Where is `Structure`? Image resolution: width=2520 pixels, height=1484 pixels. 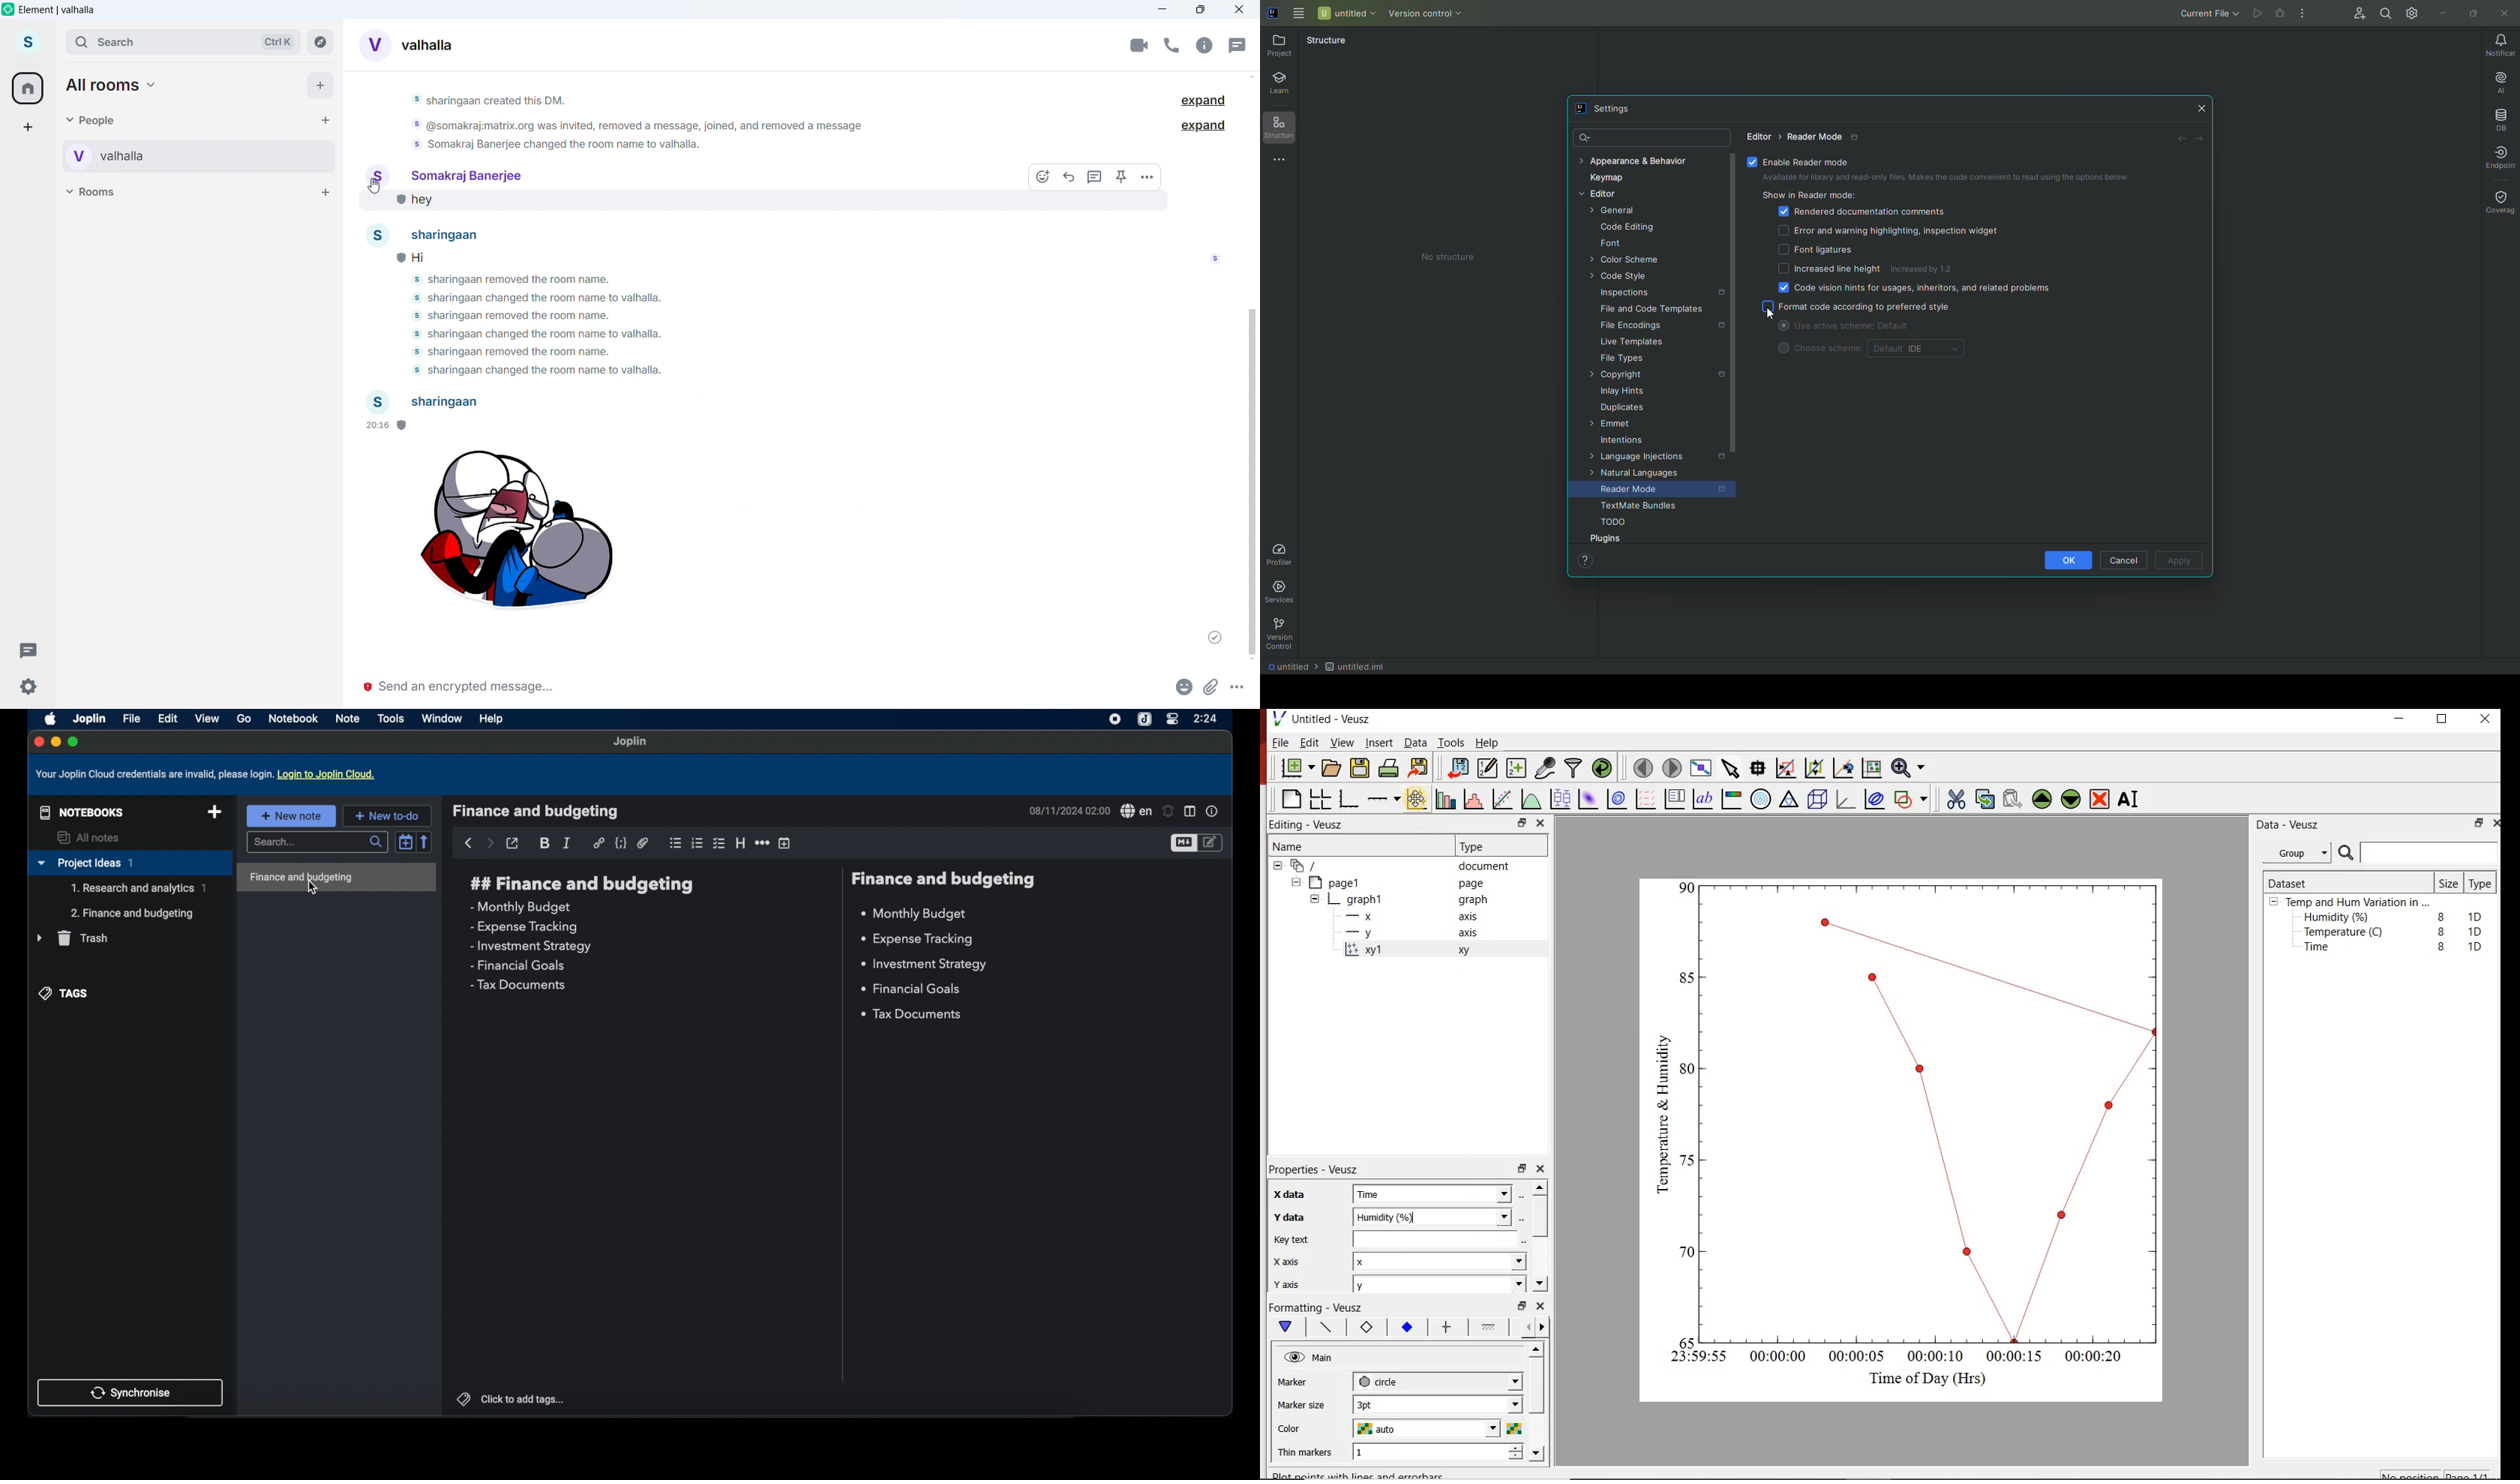
Structure is located at coordinates (1327, 43).